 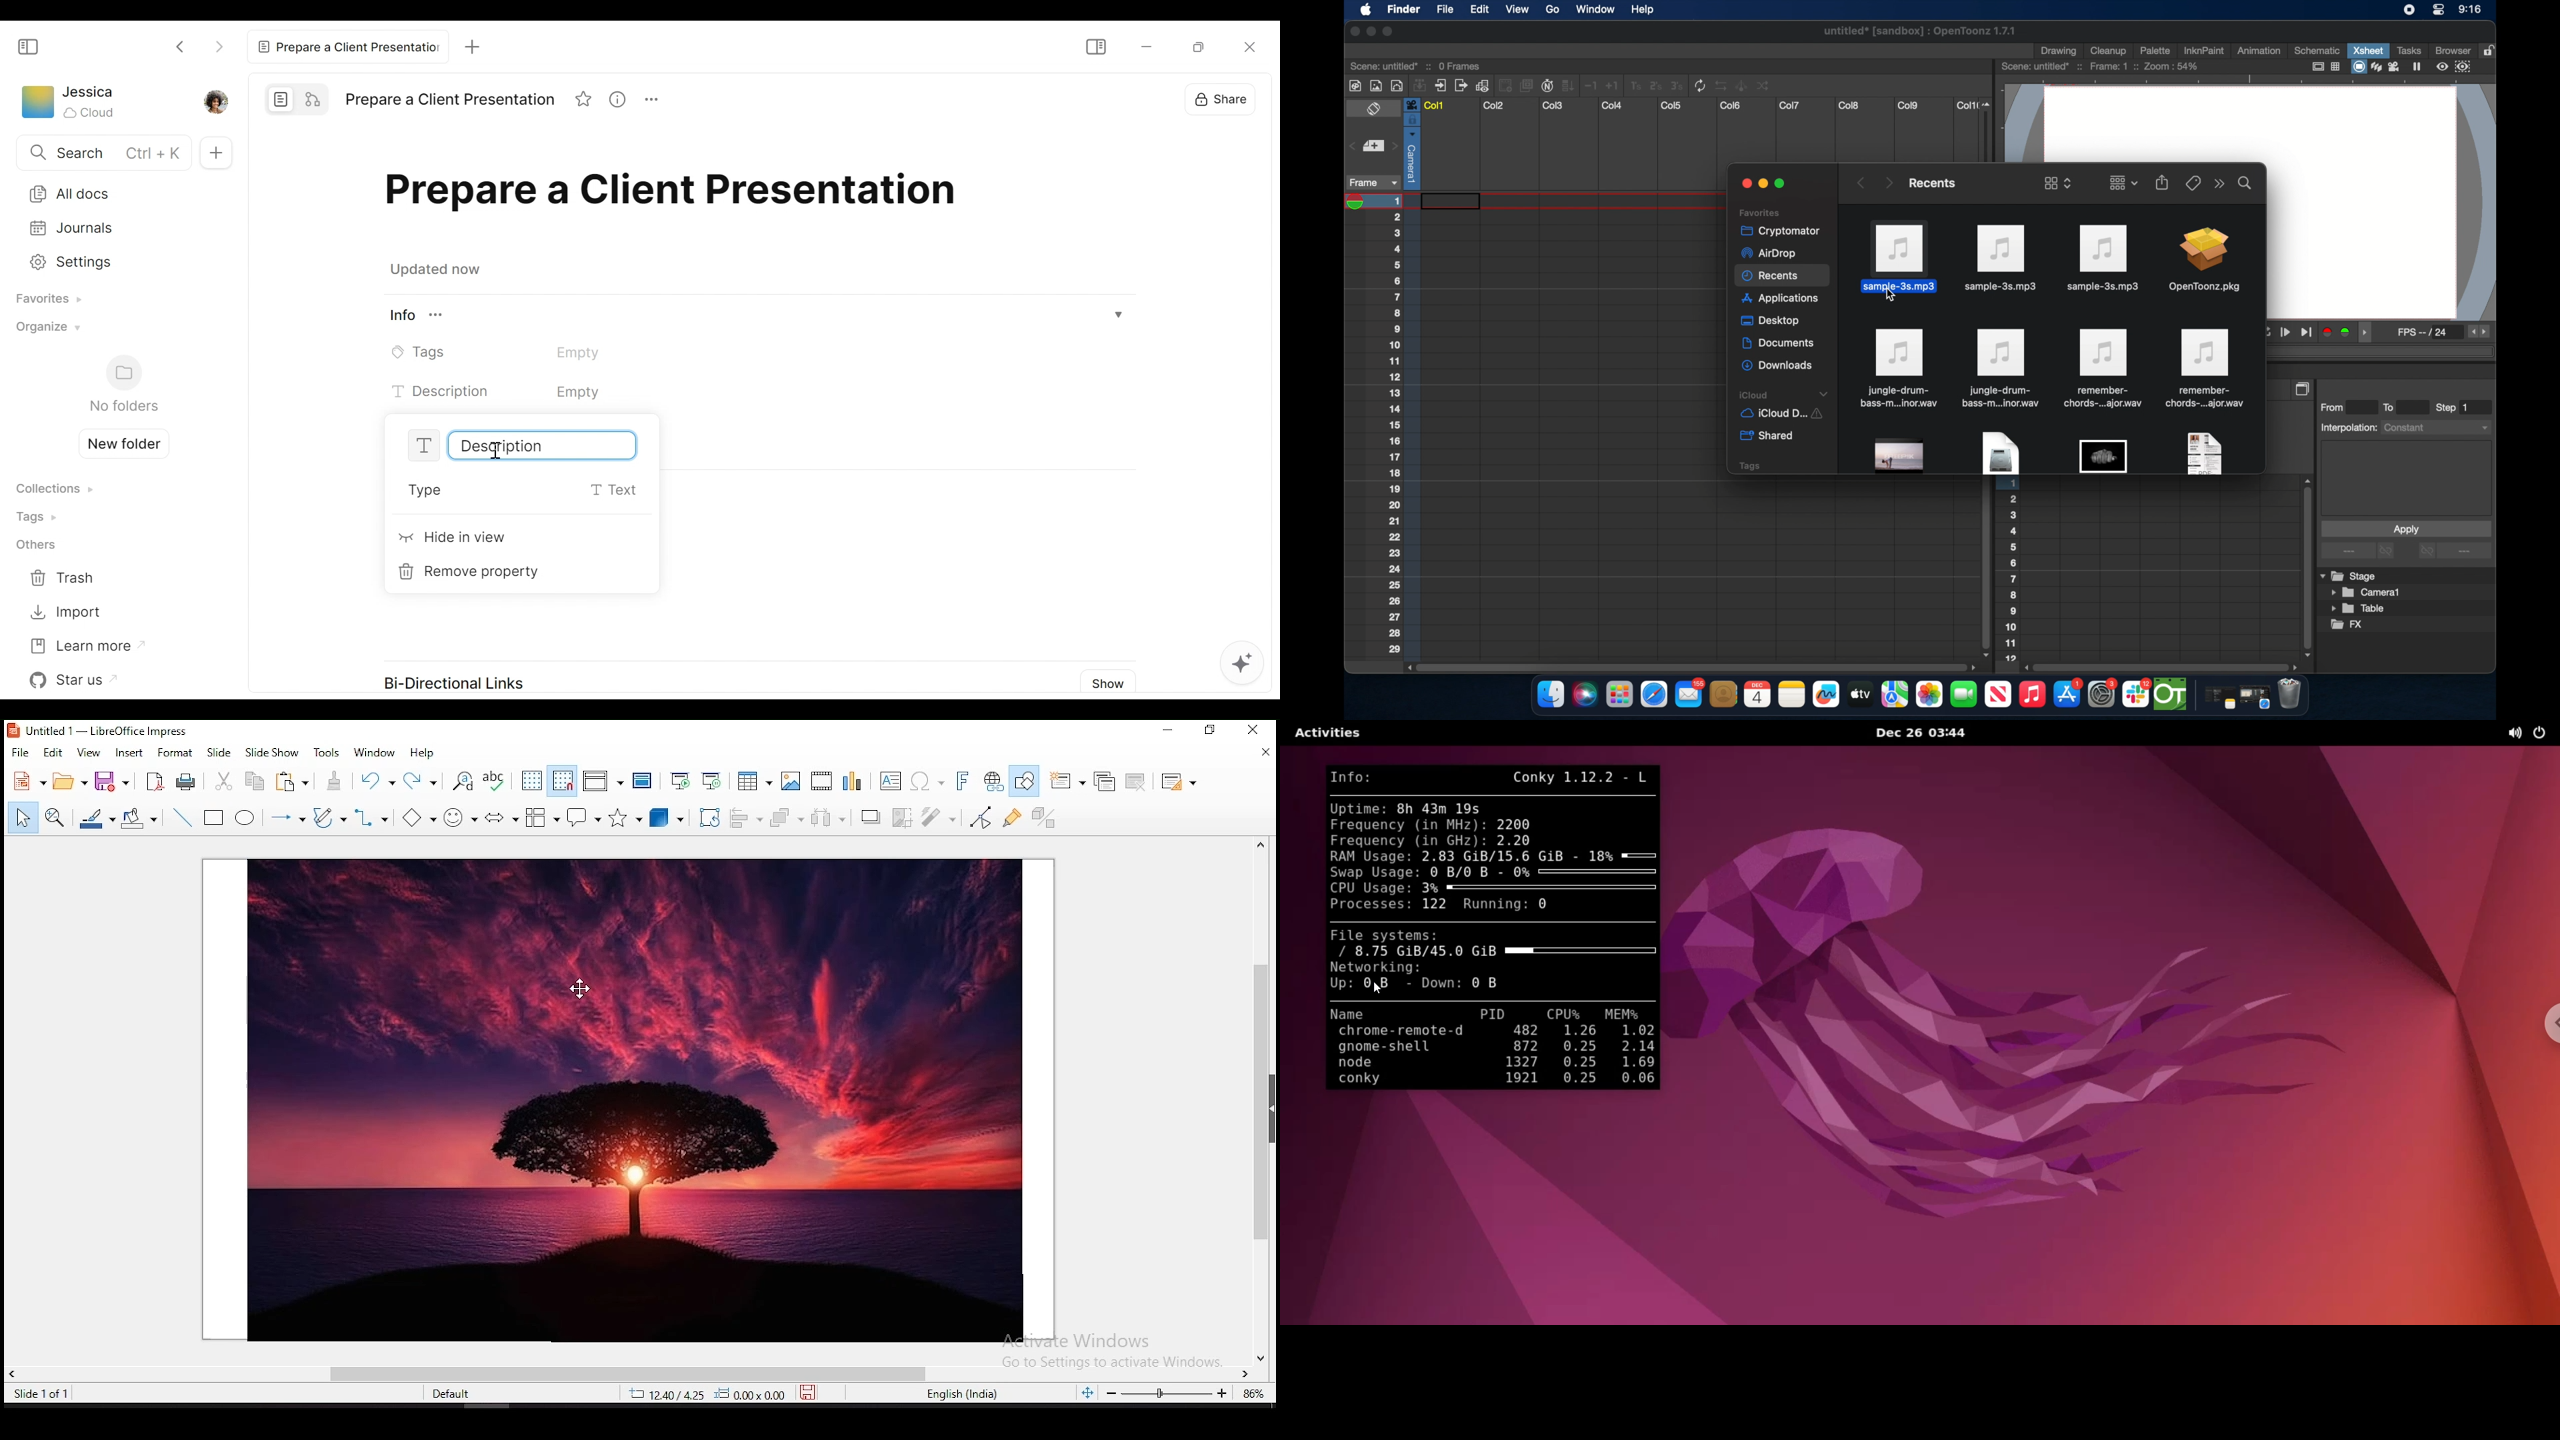 I want to click on Settings, so click(x=111, y=260).